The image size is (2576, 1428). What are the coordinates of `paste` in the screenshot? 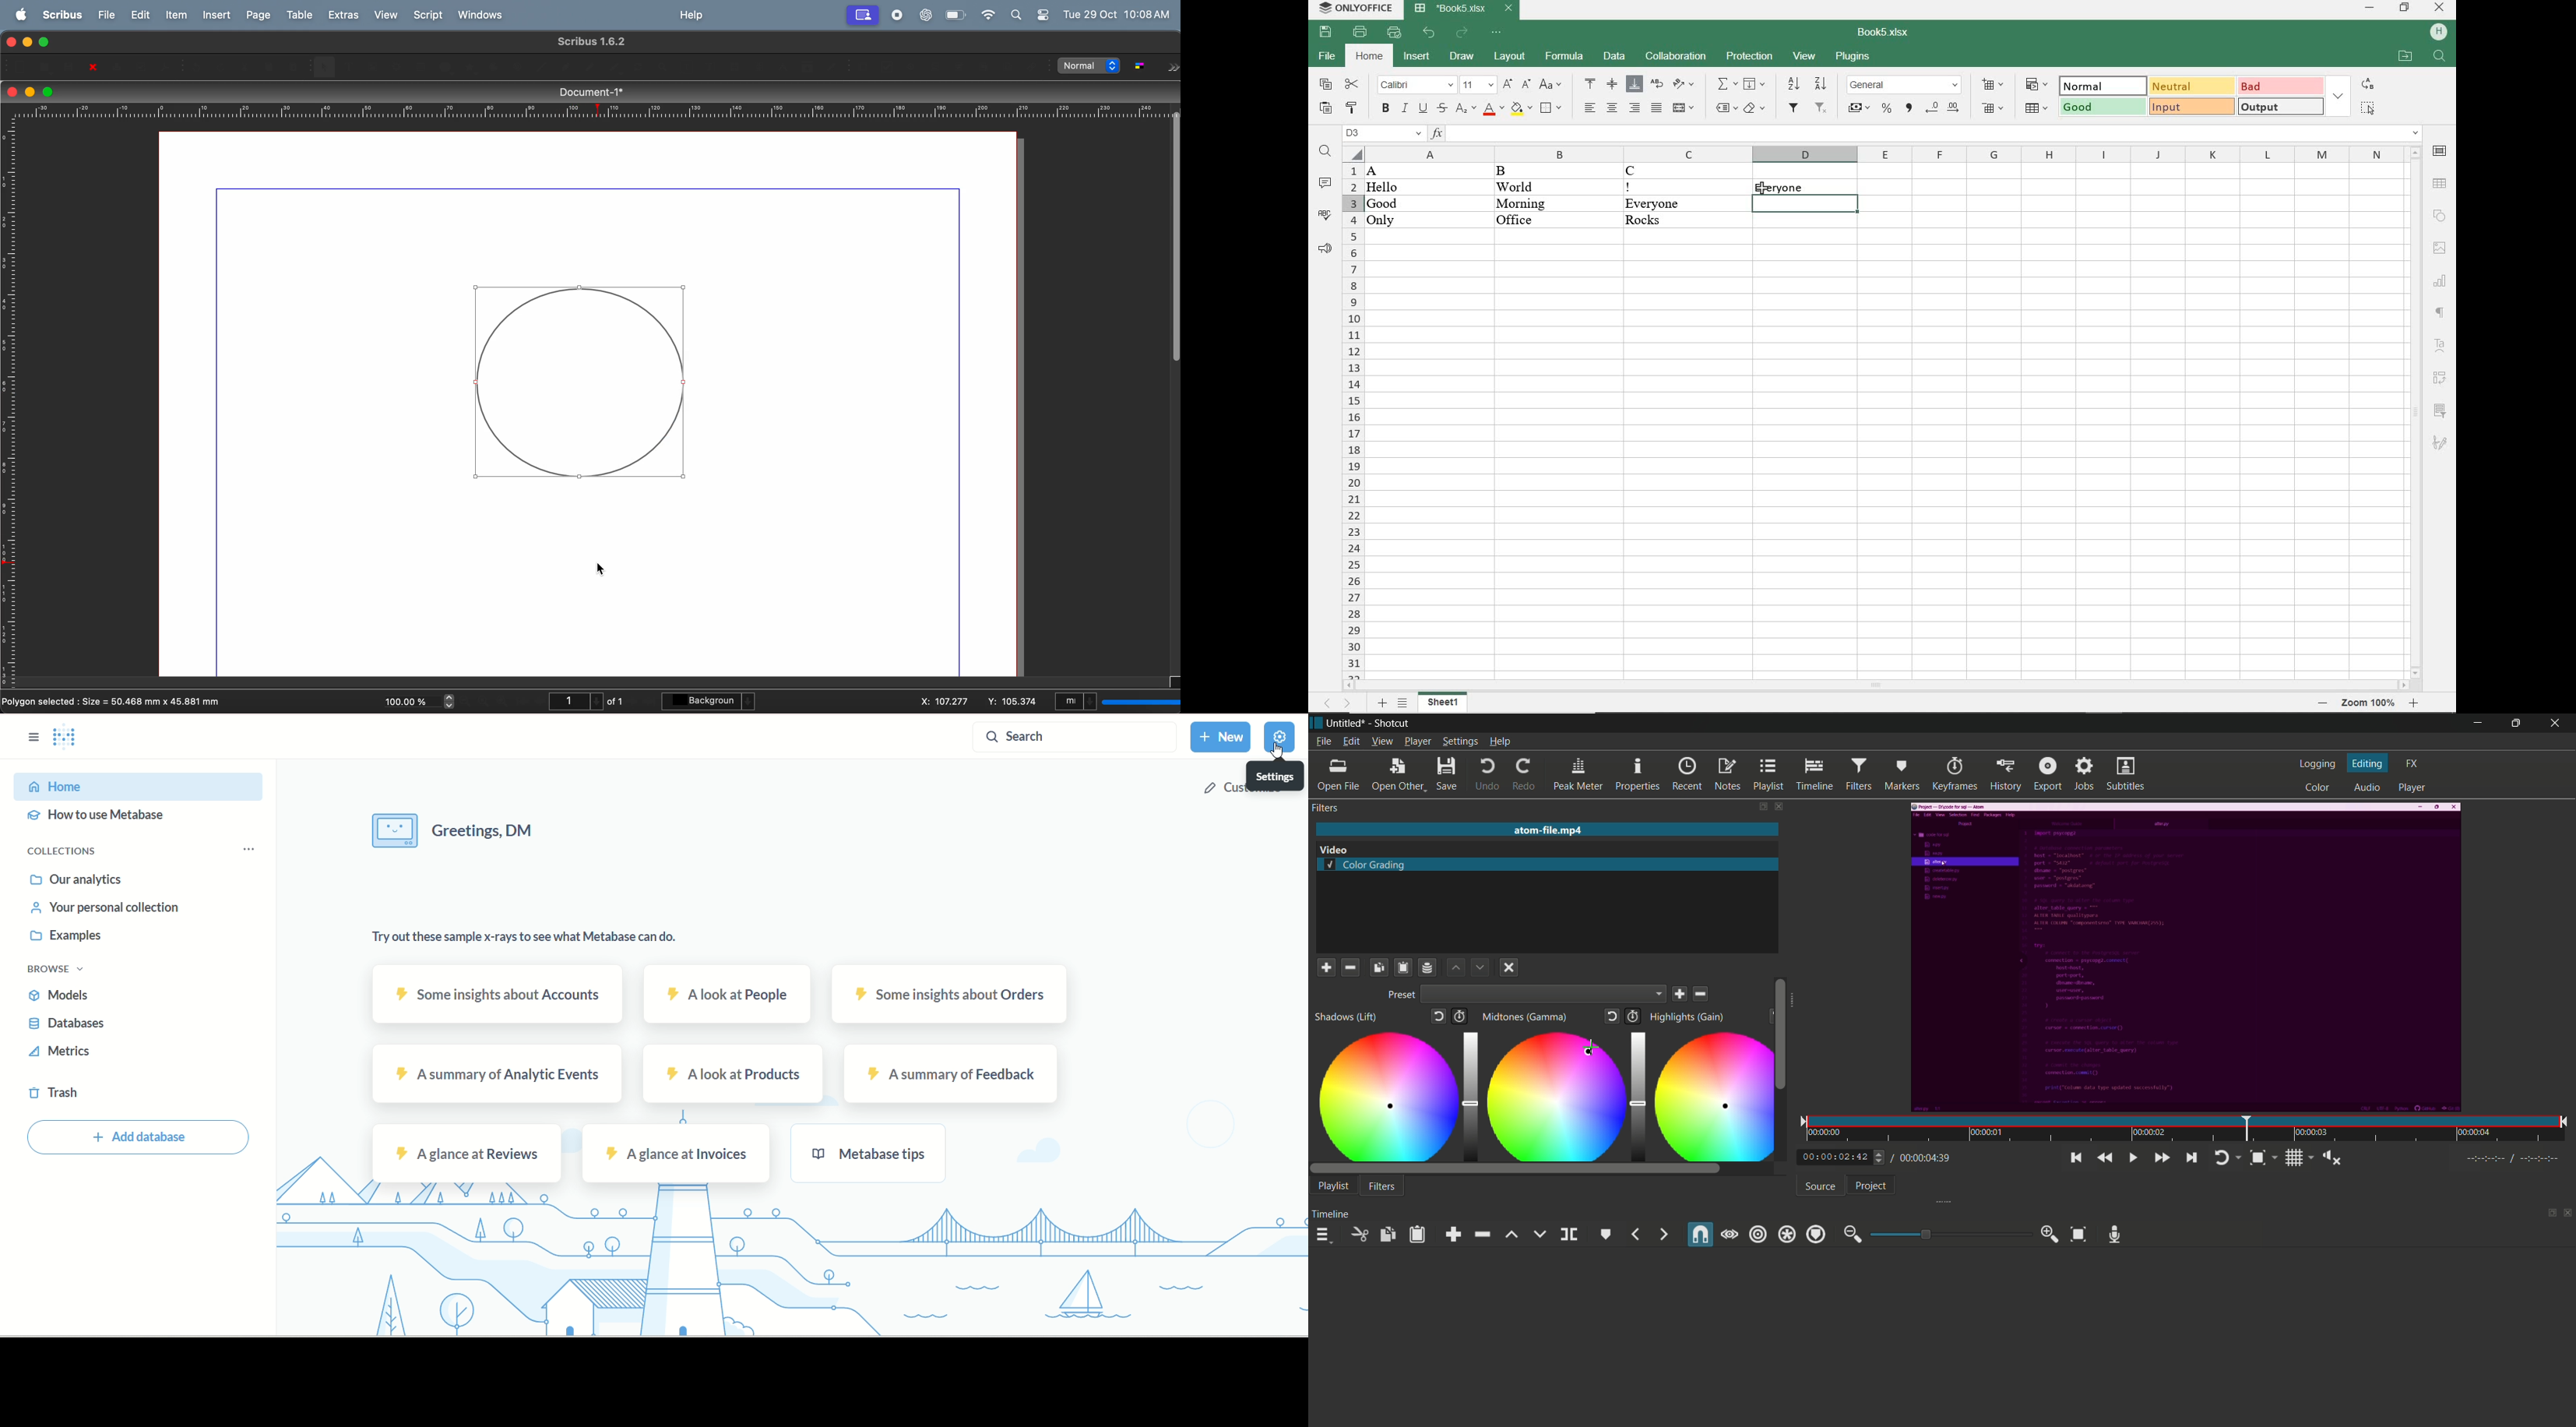 It's located at (1420, 1234).